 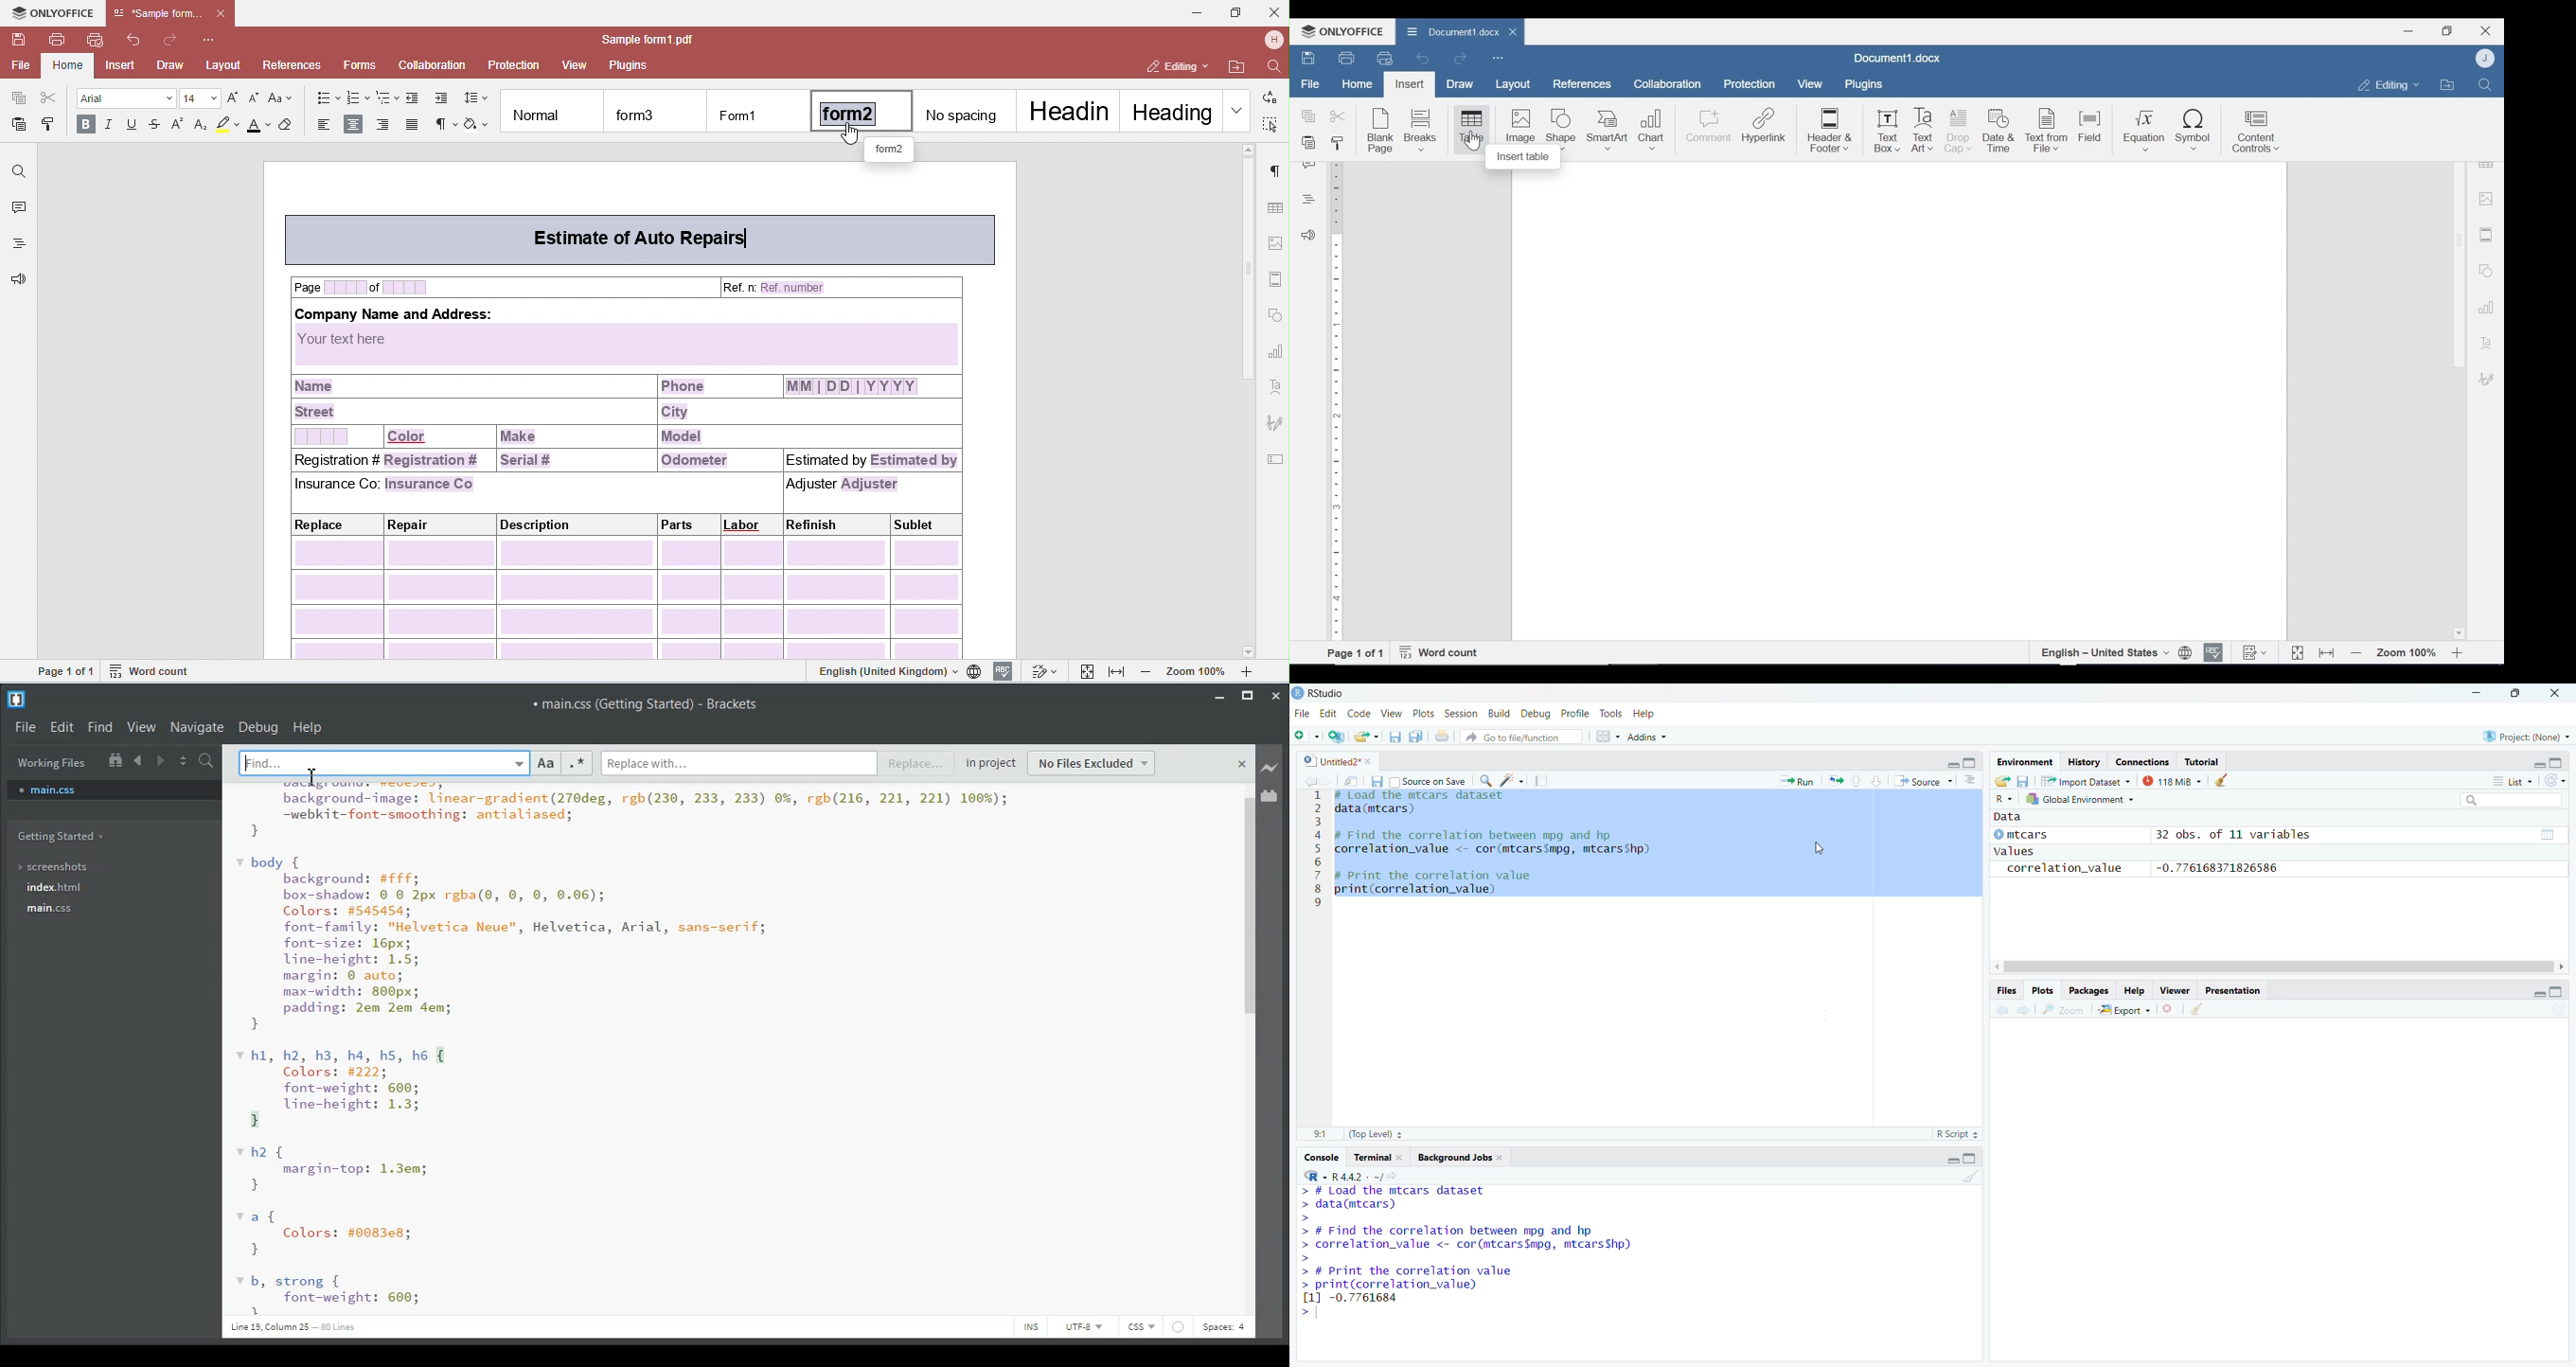 I want to click on Feedback and Support, so click(x=1308, y=236).